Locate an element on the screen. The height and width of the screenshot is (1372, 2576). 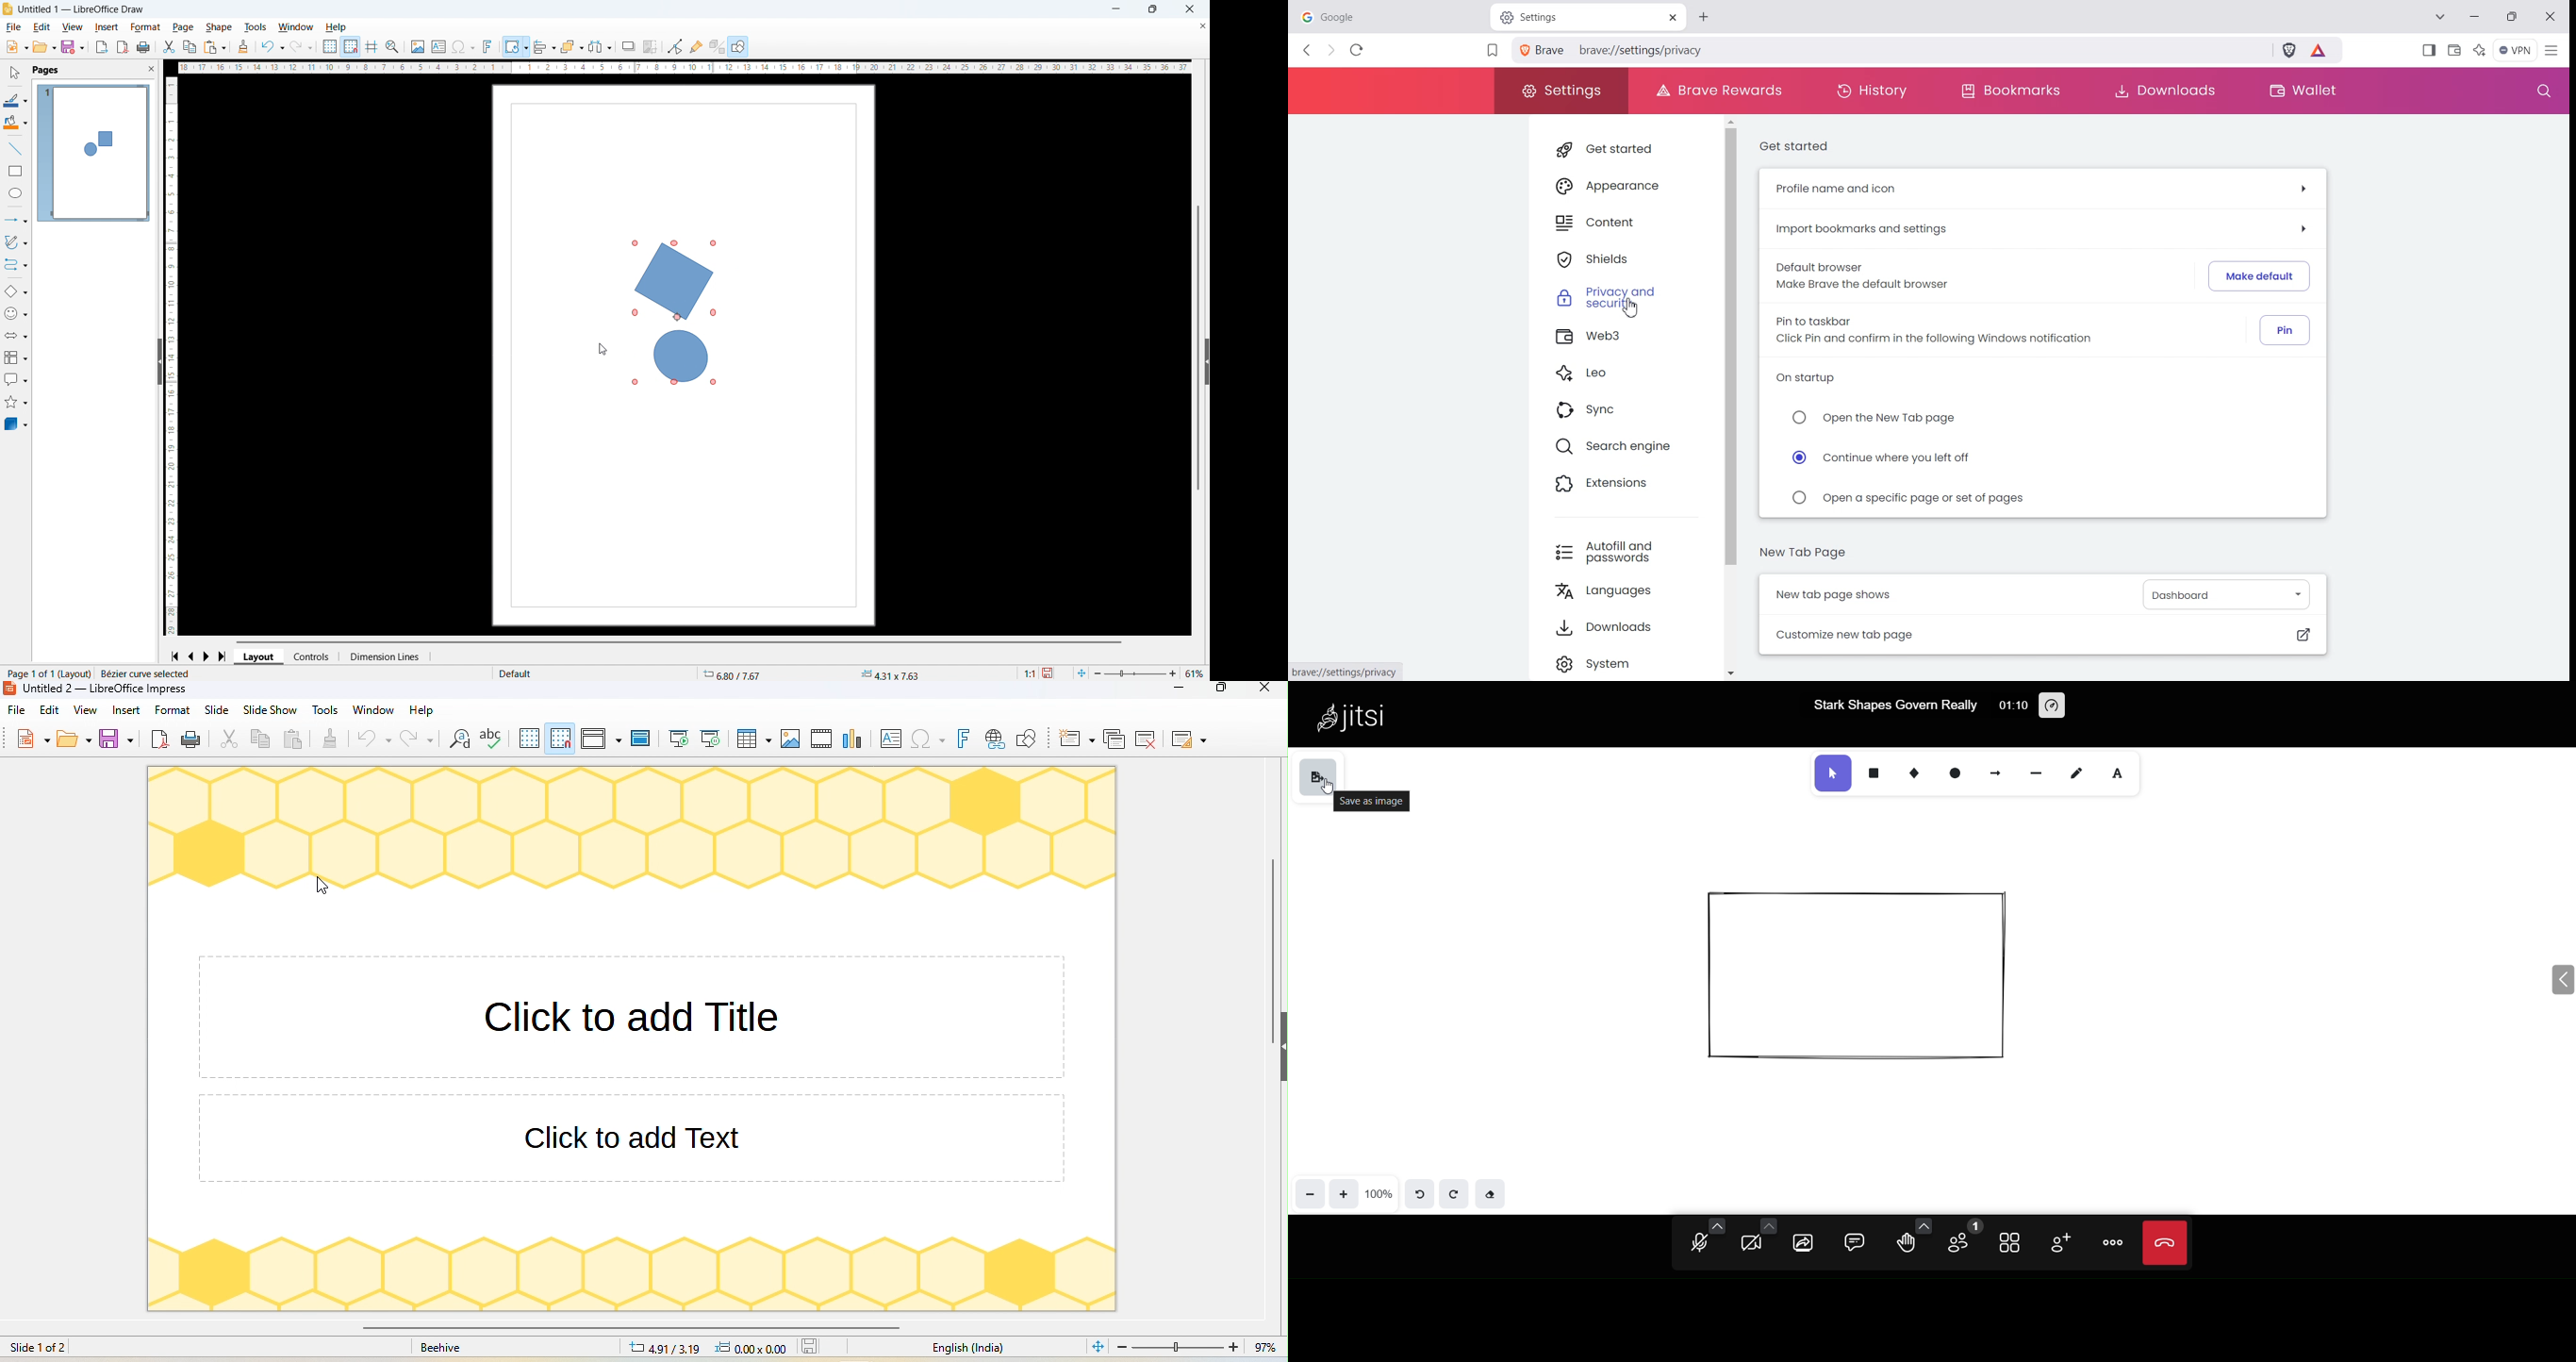
Previous page  is located at coordinates (192, 657).